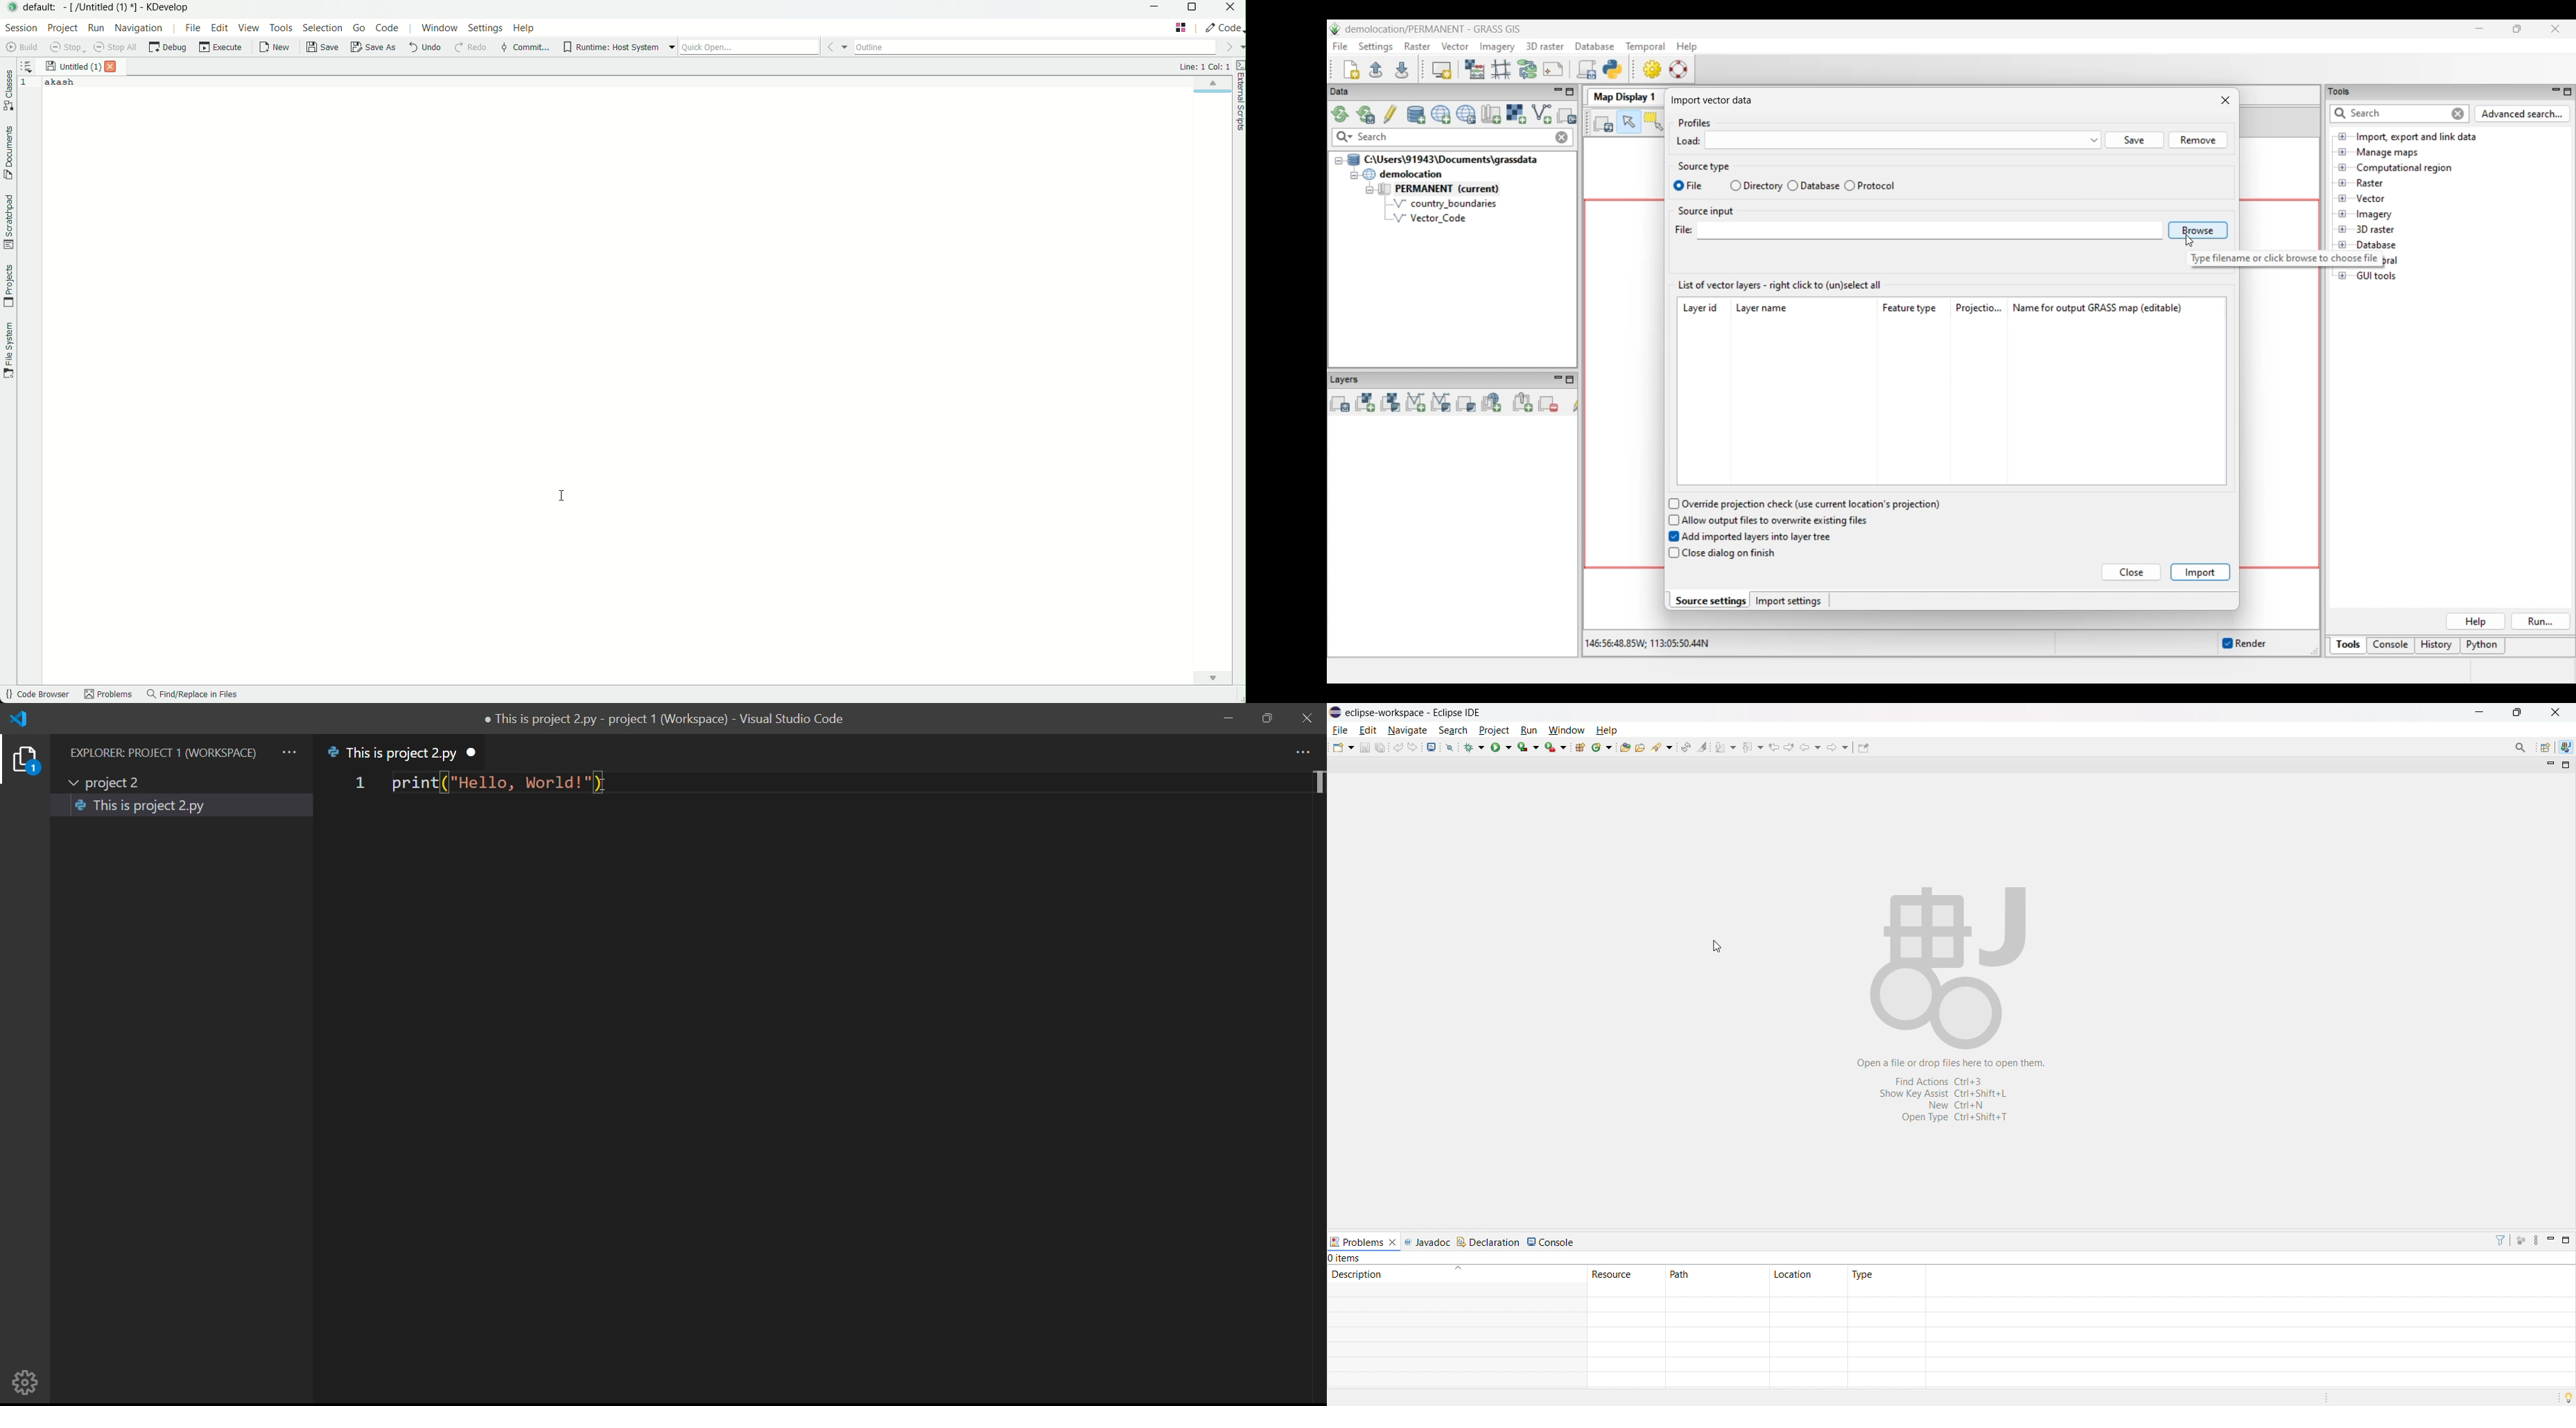 This screenshot has height=1428, width=2576. I want to click on eclipse-workspace-Eclipse IDE, so click(1413, 713).